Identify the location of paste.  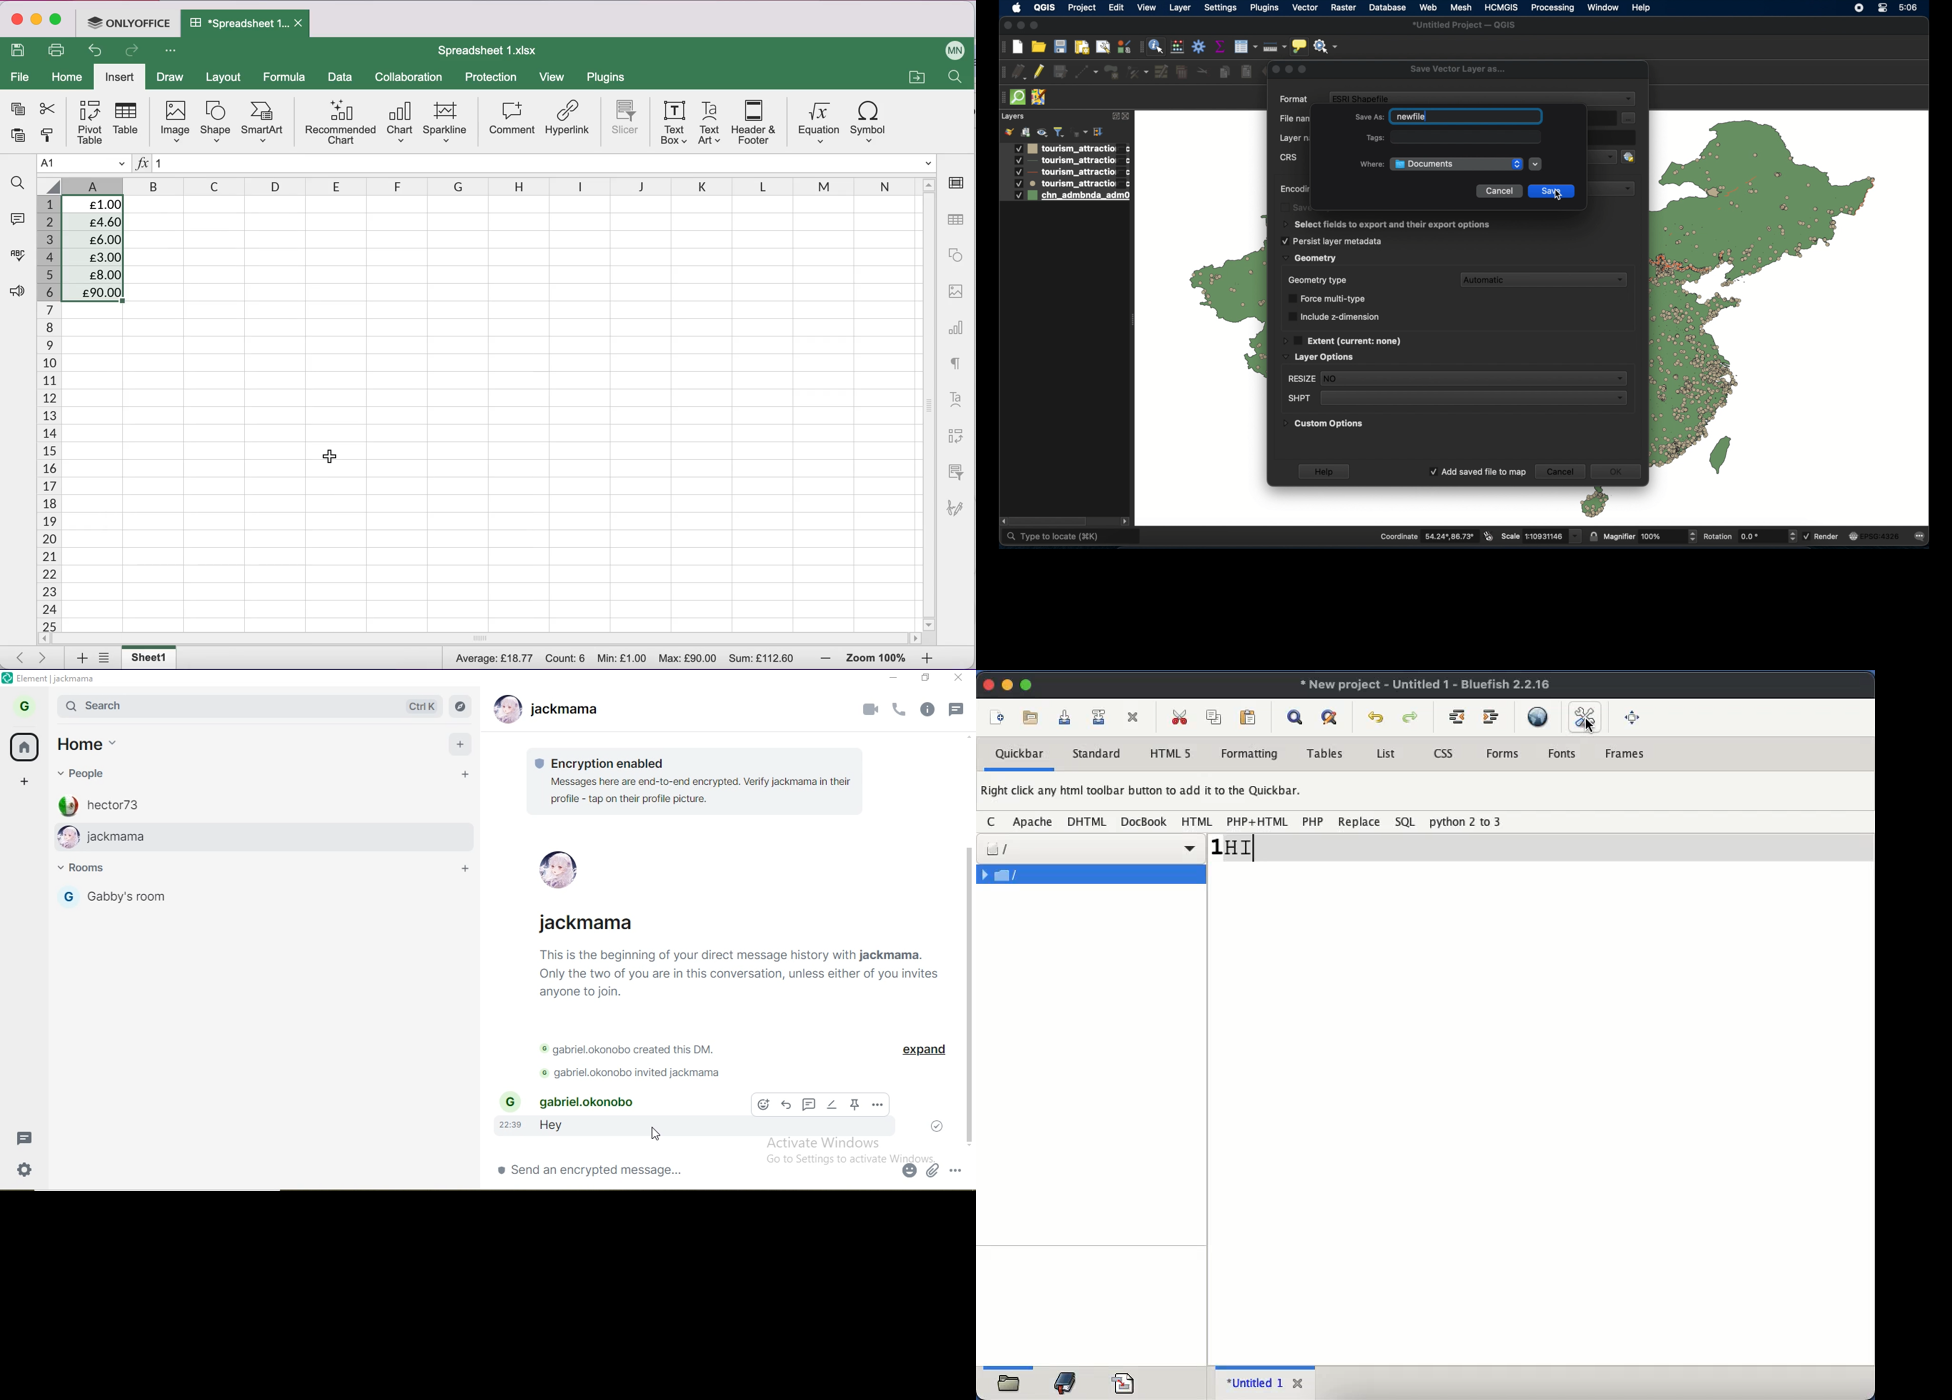
(1250, 717).